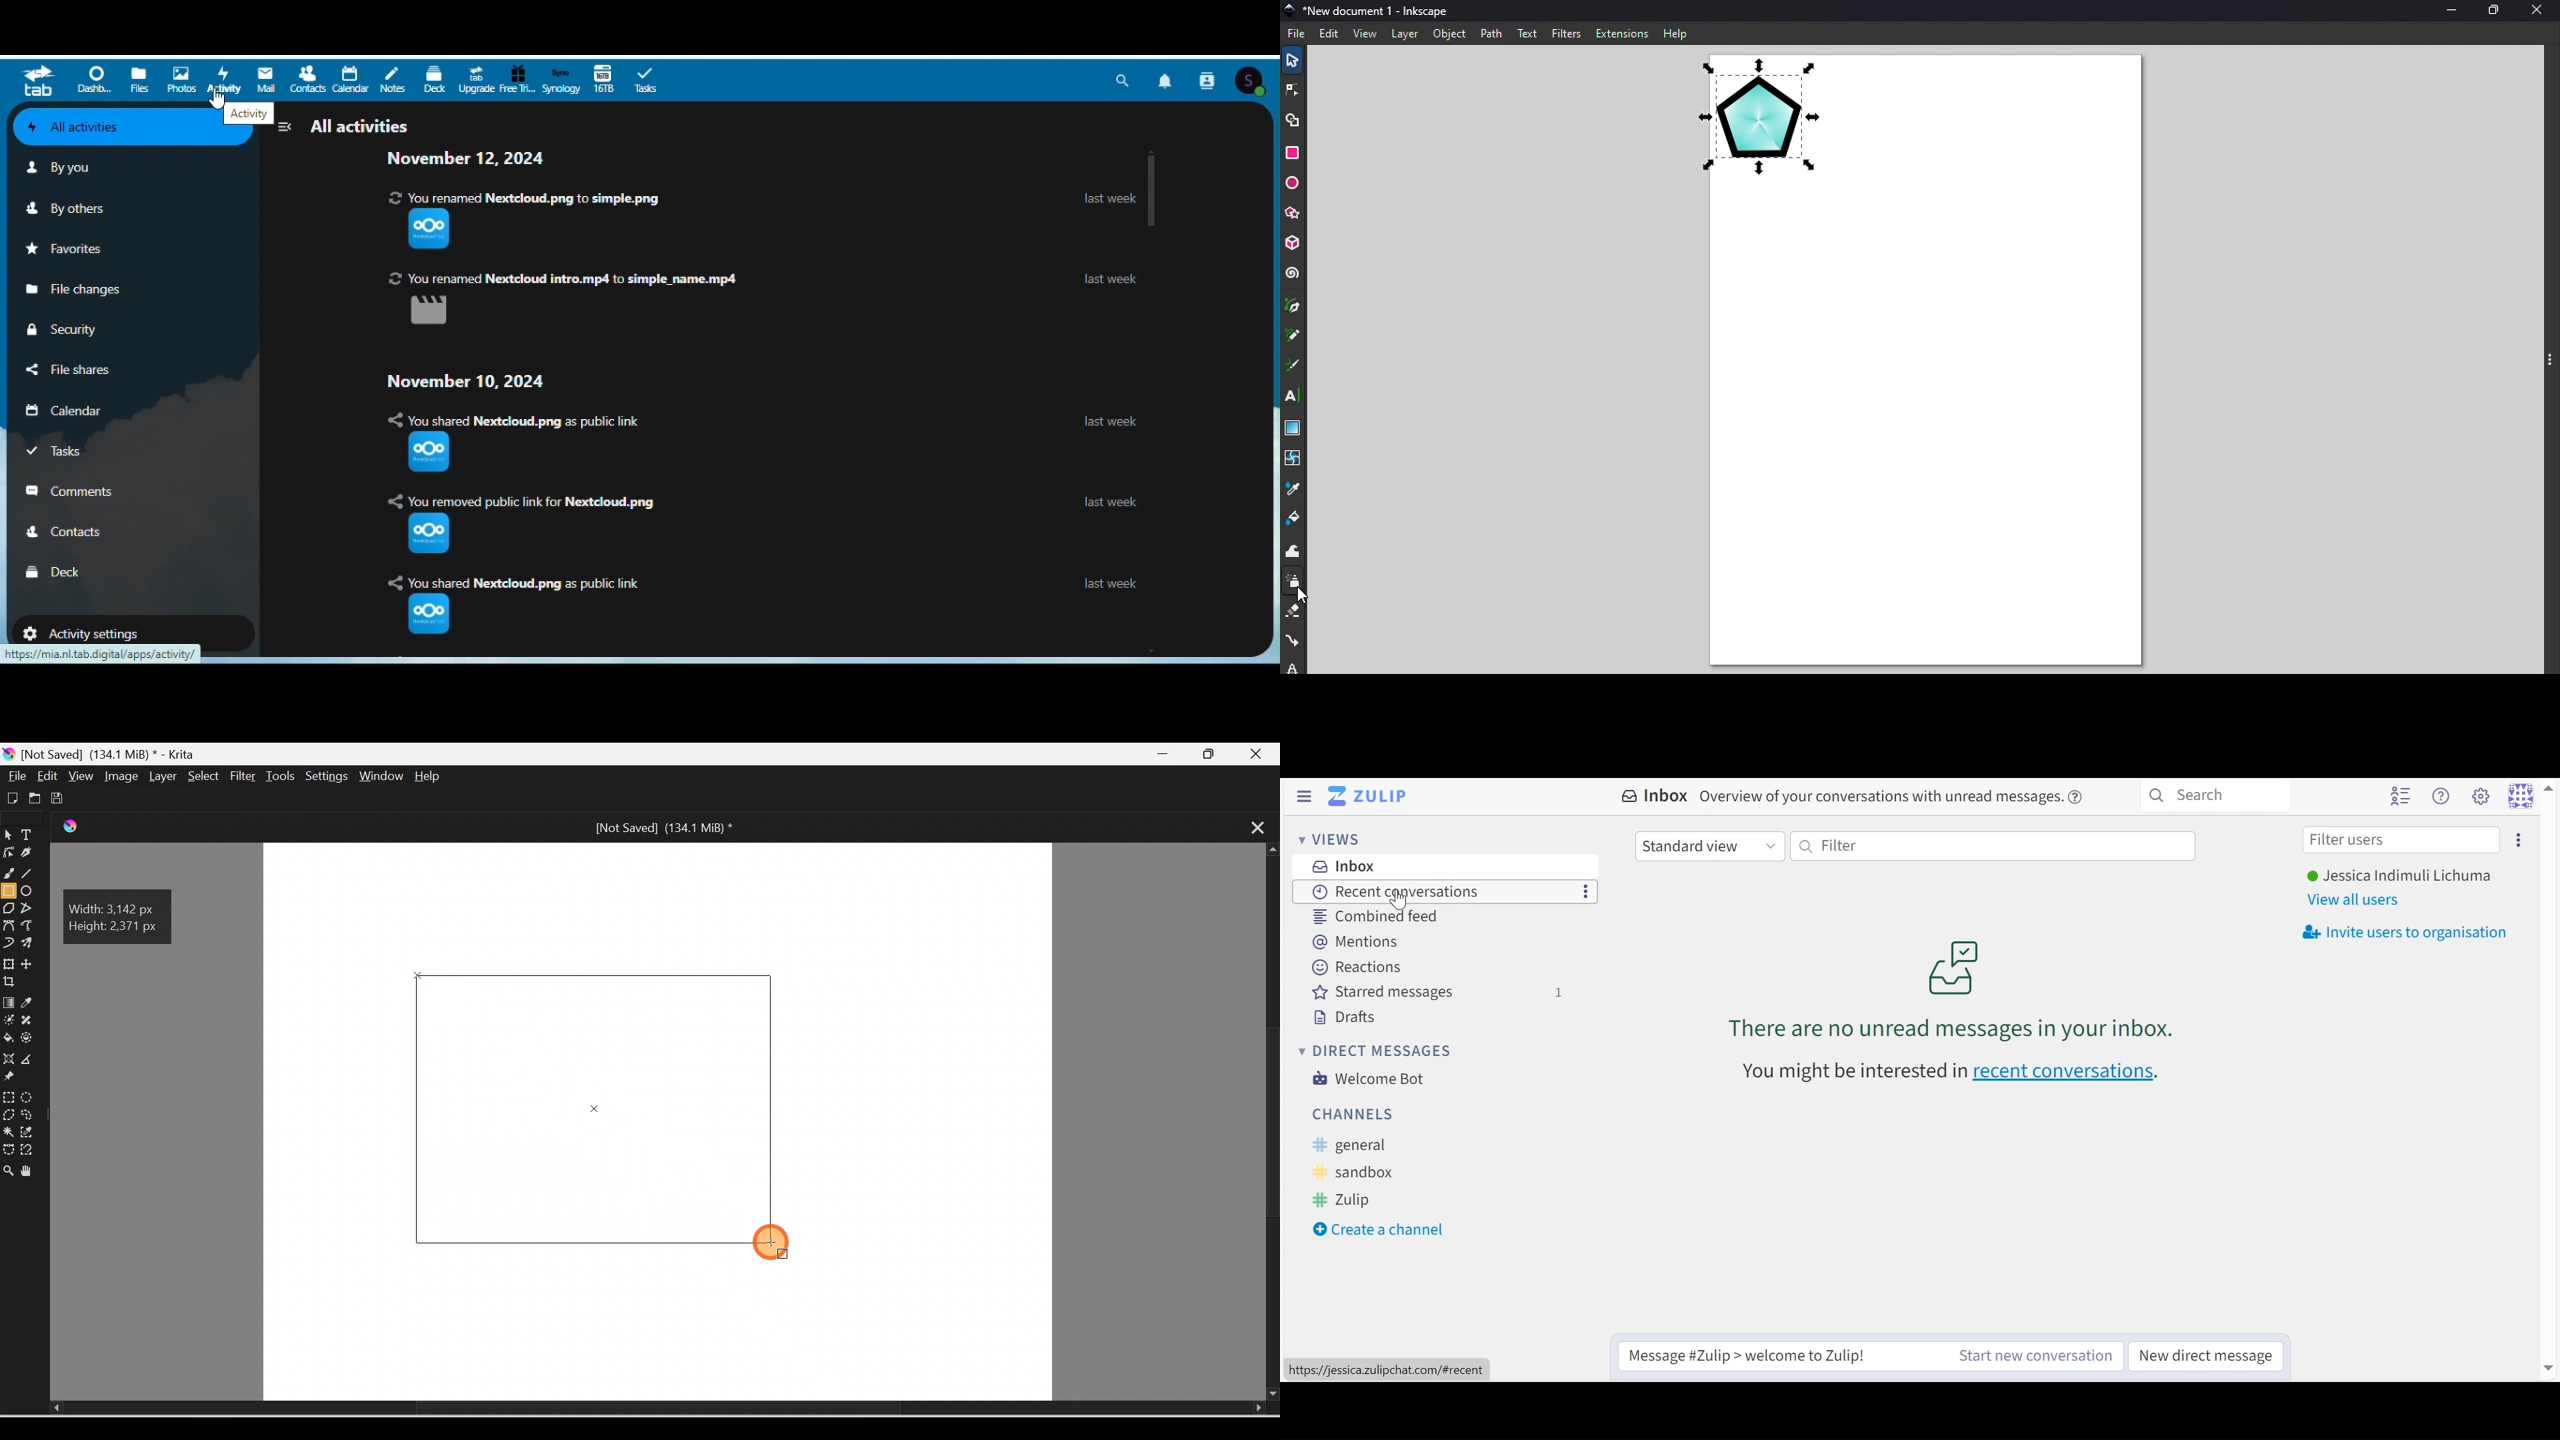 Image resolution: width=2576 pixels, height=1456 pixels. What do you see at coordinates (309, 79) in the screenshot?
I see `Contacts` at bounding box center [309, 79].